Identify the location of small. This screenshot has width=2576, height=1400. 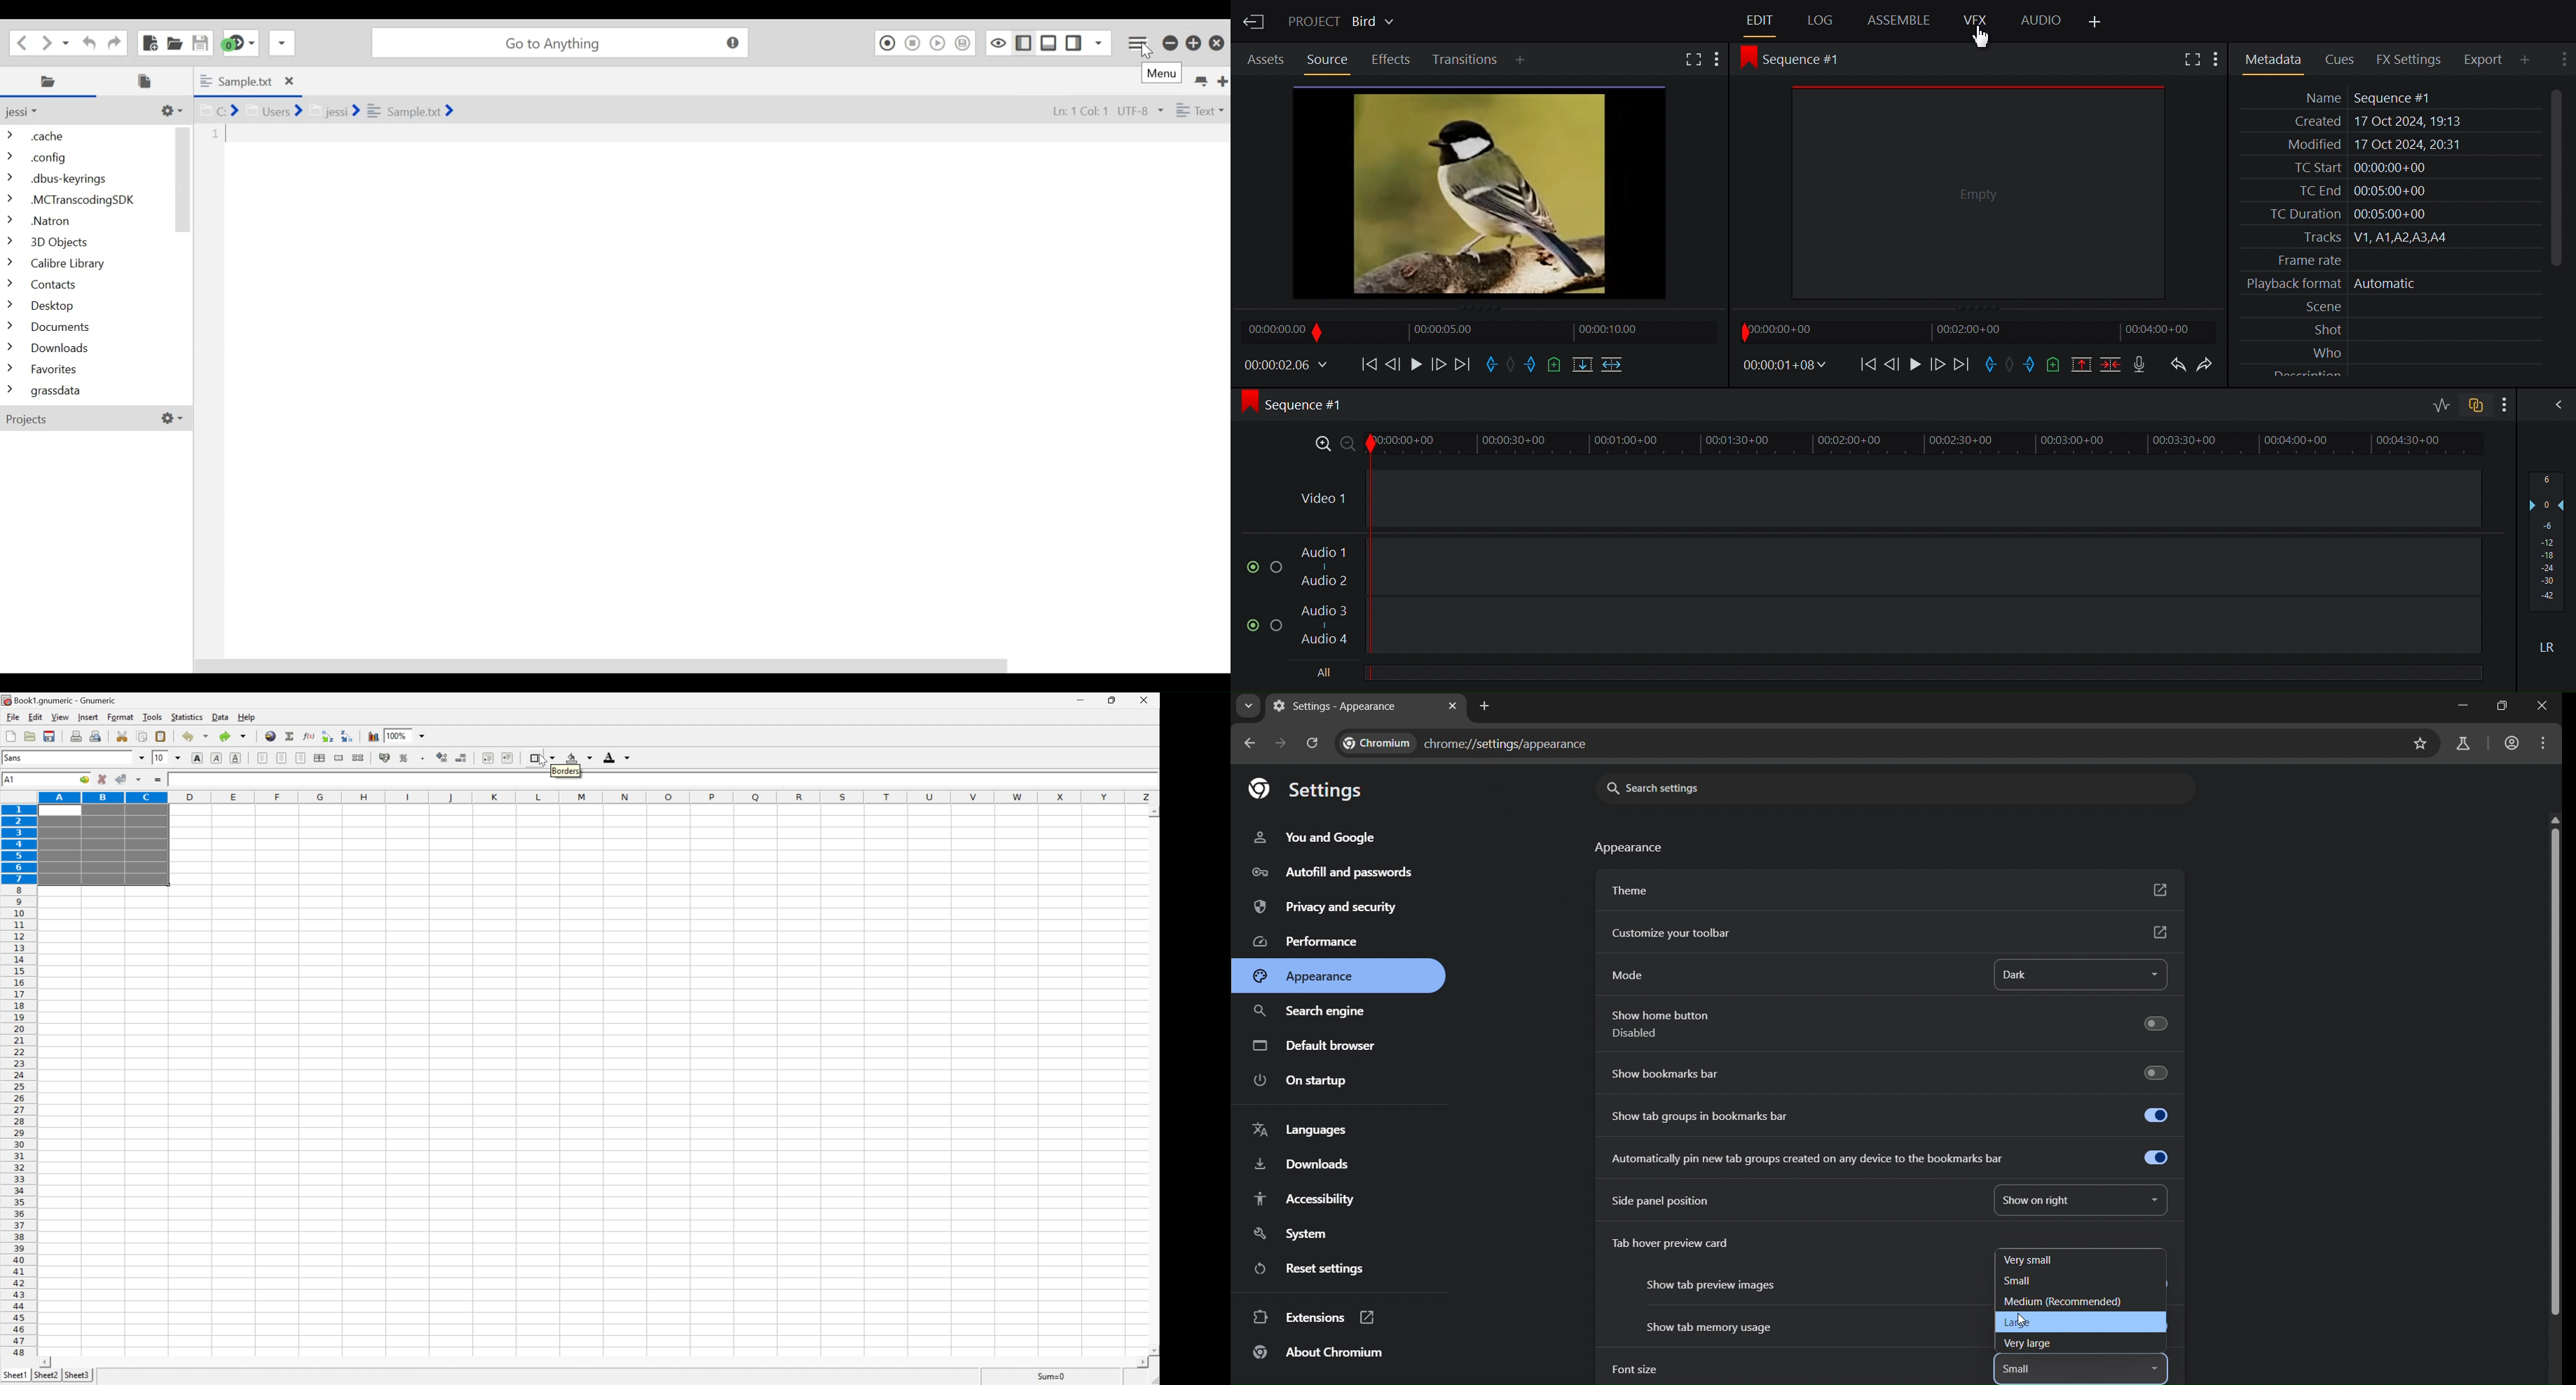
(2024, 1370).